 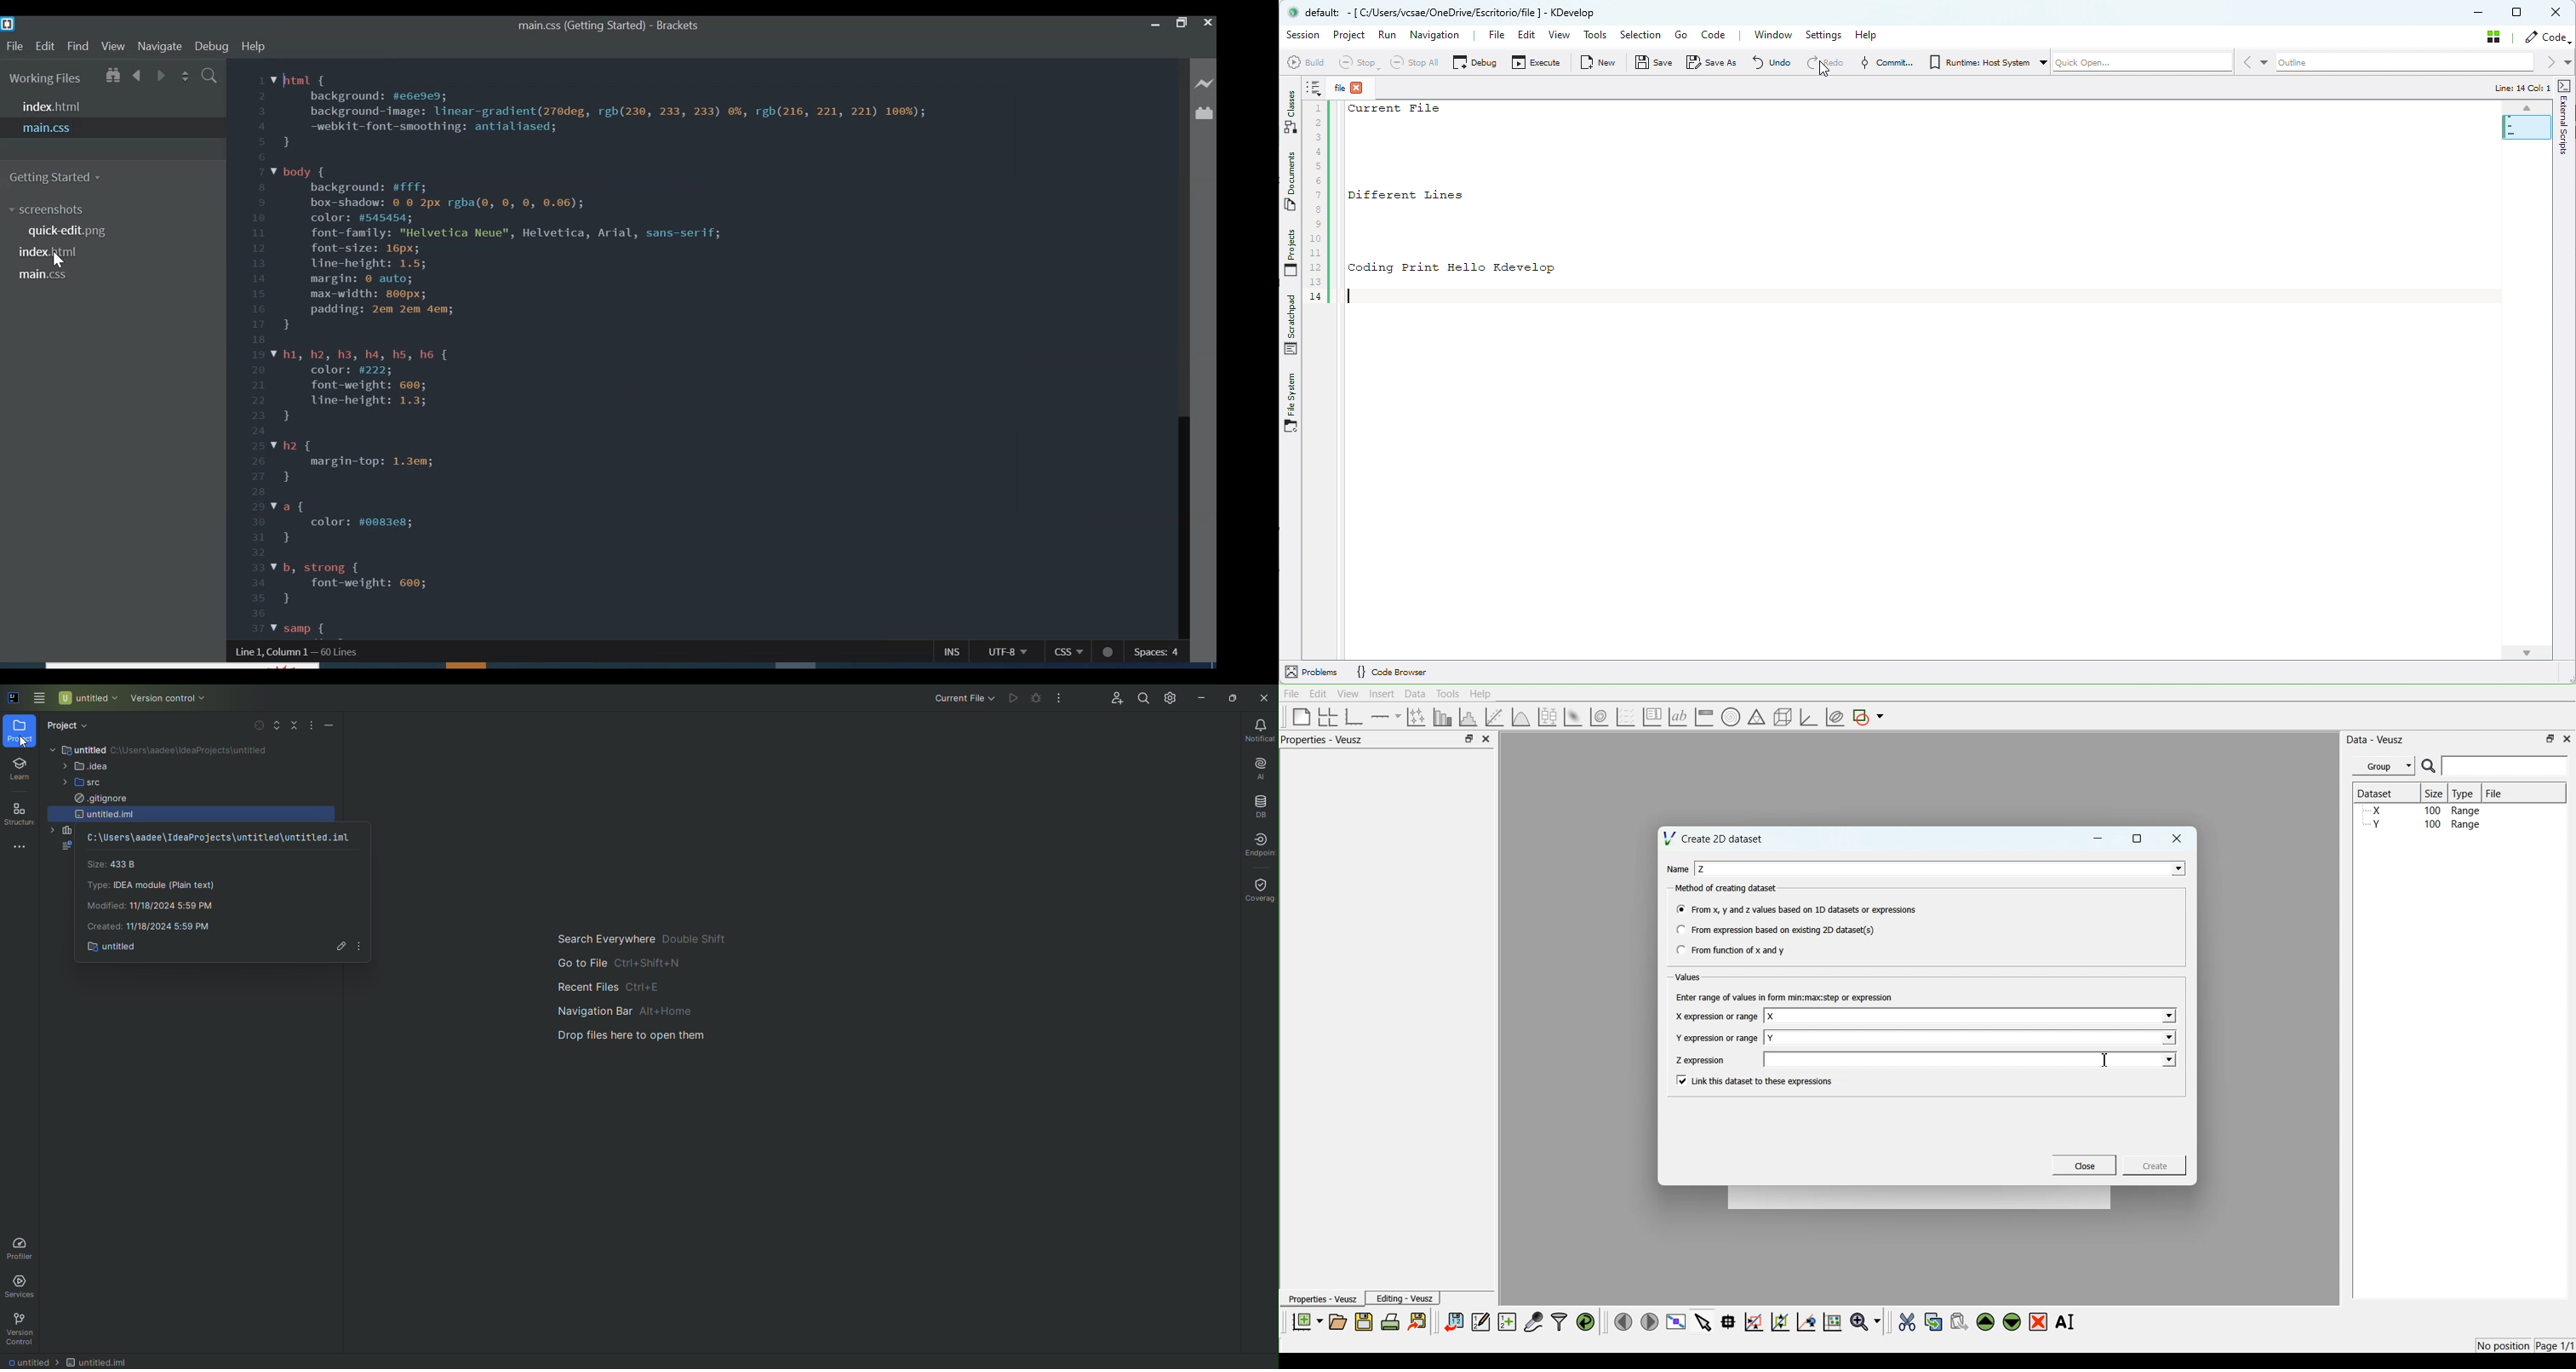 I want to click on X, so click(x=1772, y=1017).